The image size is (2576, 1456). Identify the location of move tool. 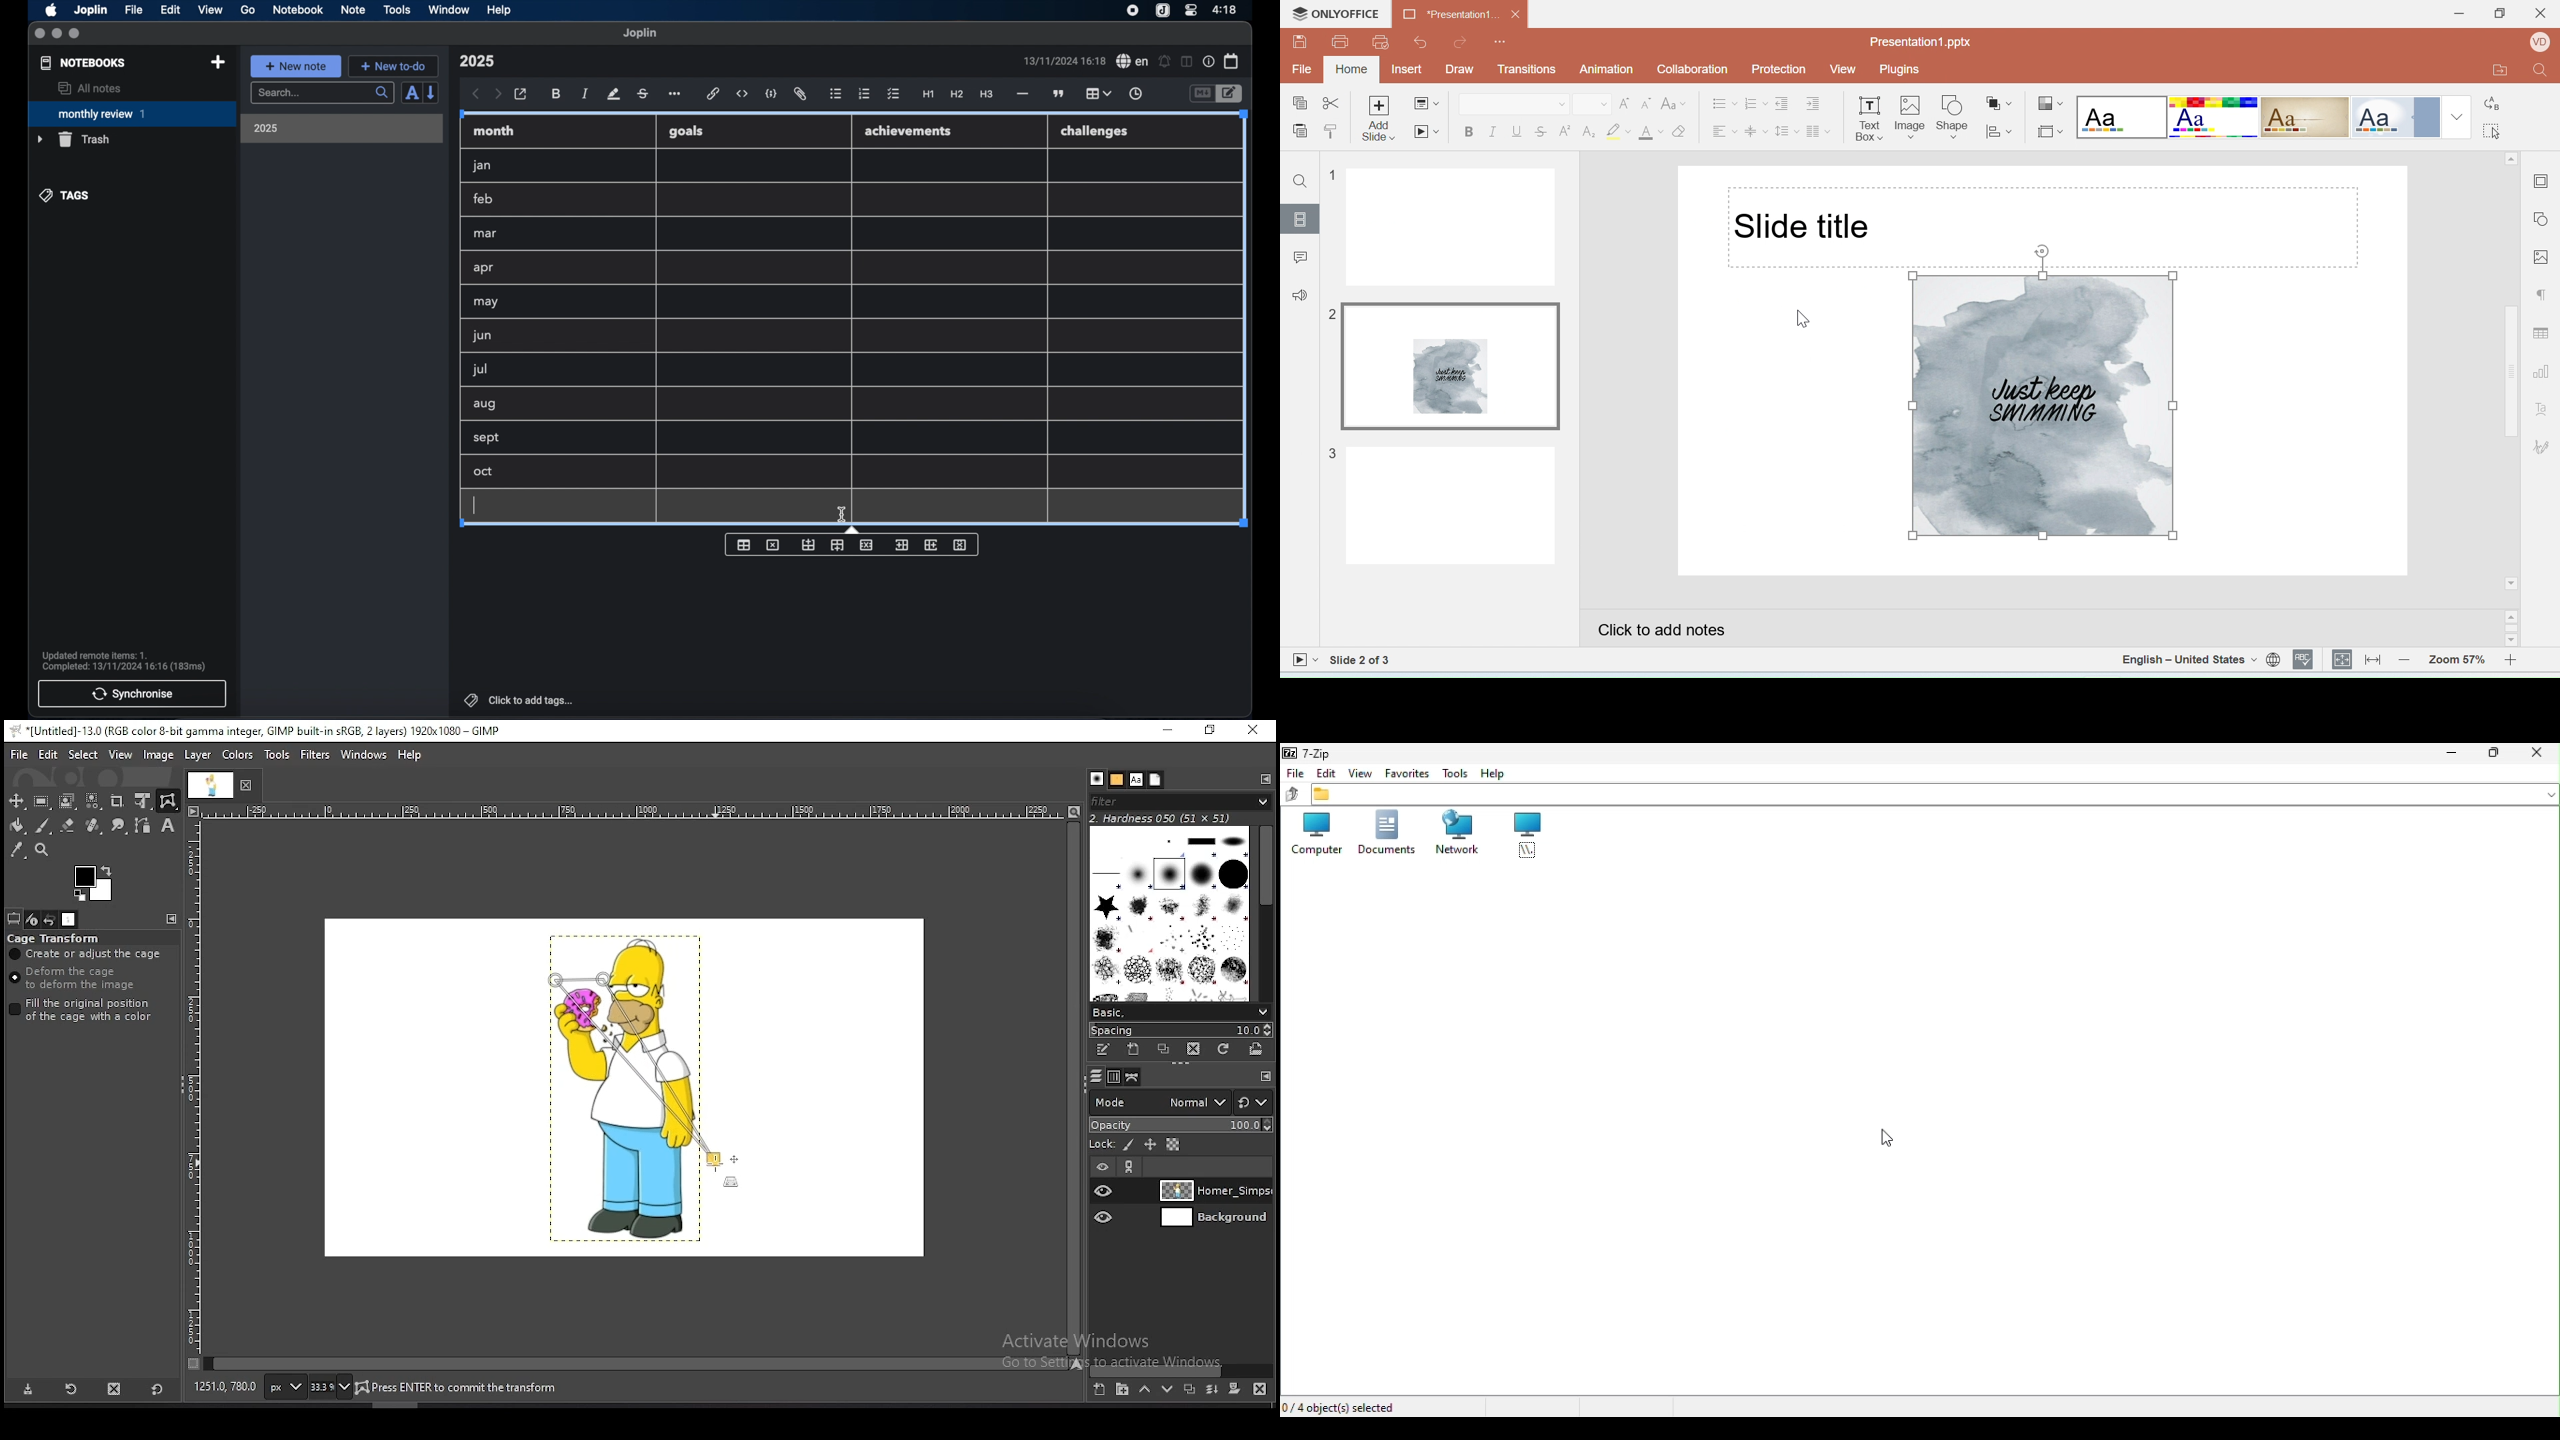
(17, 801).